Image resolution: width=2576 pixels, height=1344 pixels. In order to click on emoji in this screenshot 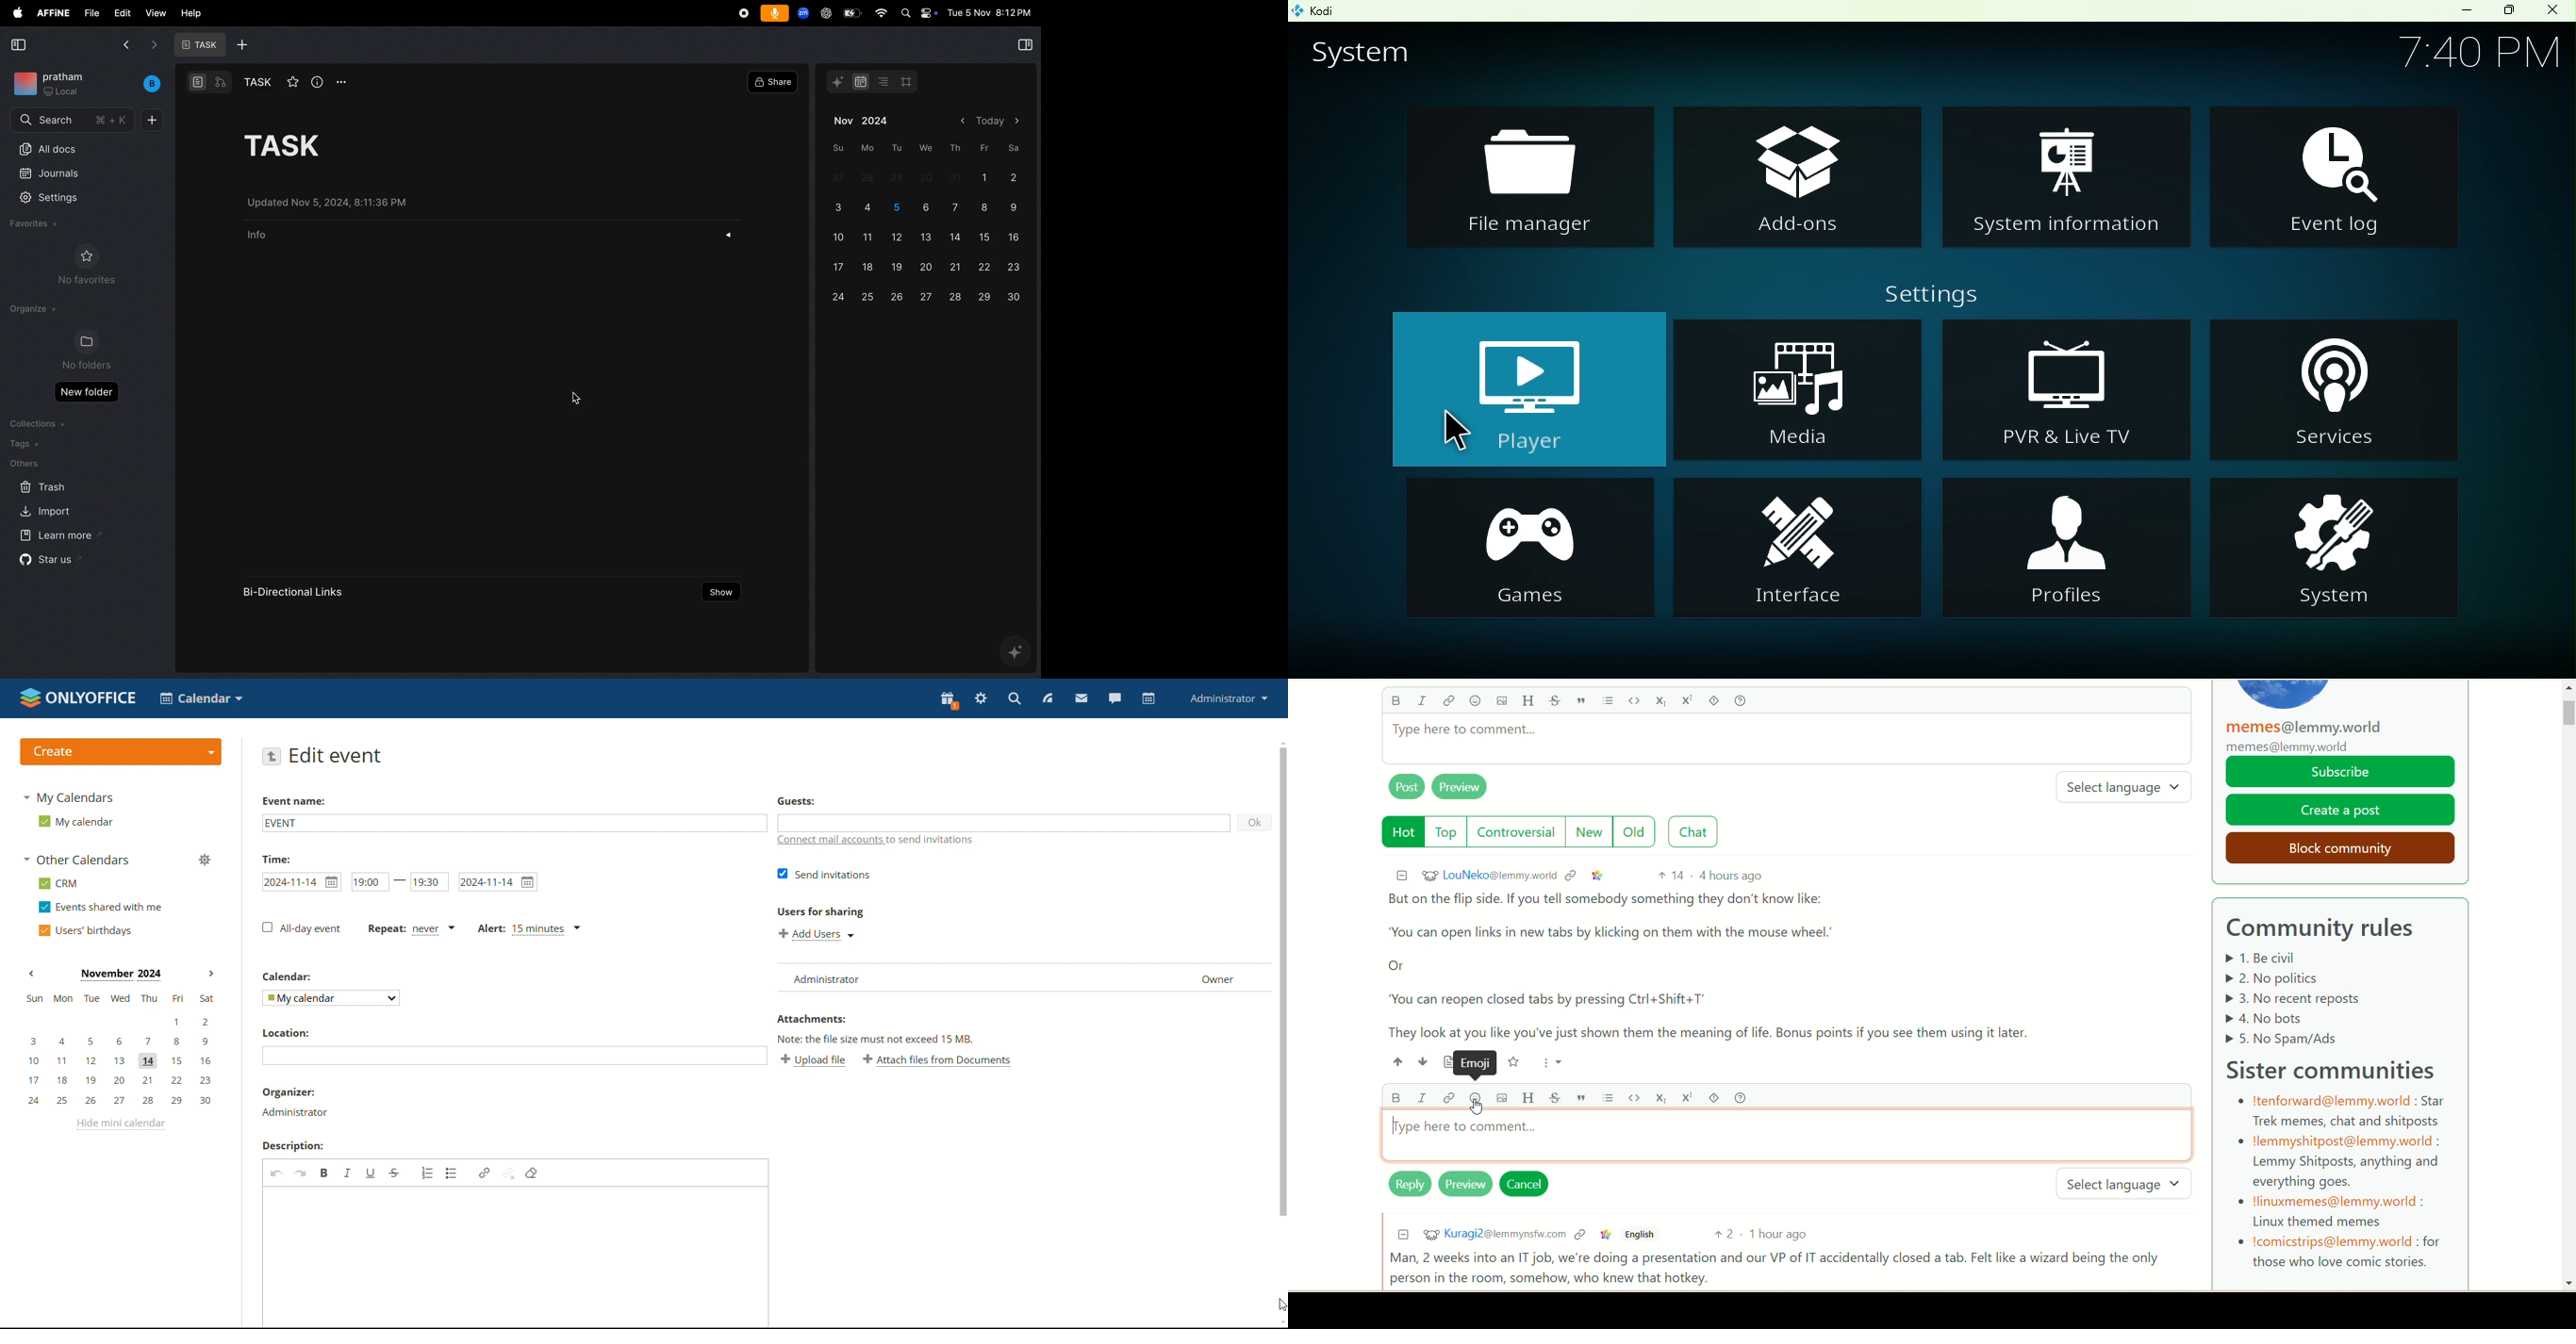, I will do `click(1472, 1098)`.